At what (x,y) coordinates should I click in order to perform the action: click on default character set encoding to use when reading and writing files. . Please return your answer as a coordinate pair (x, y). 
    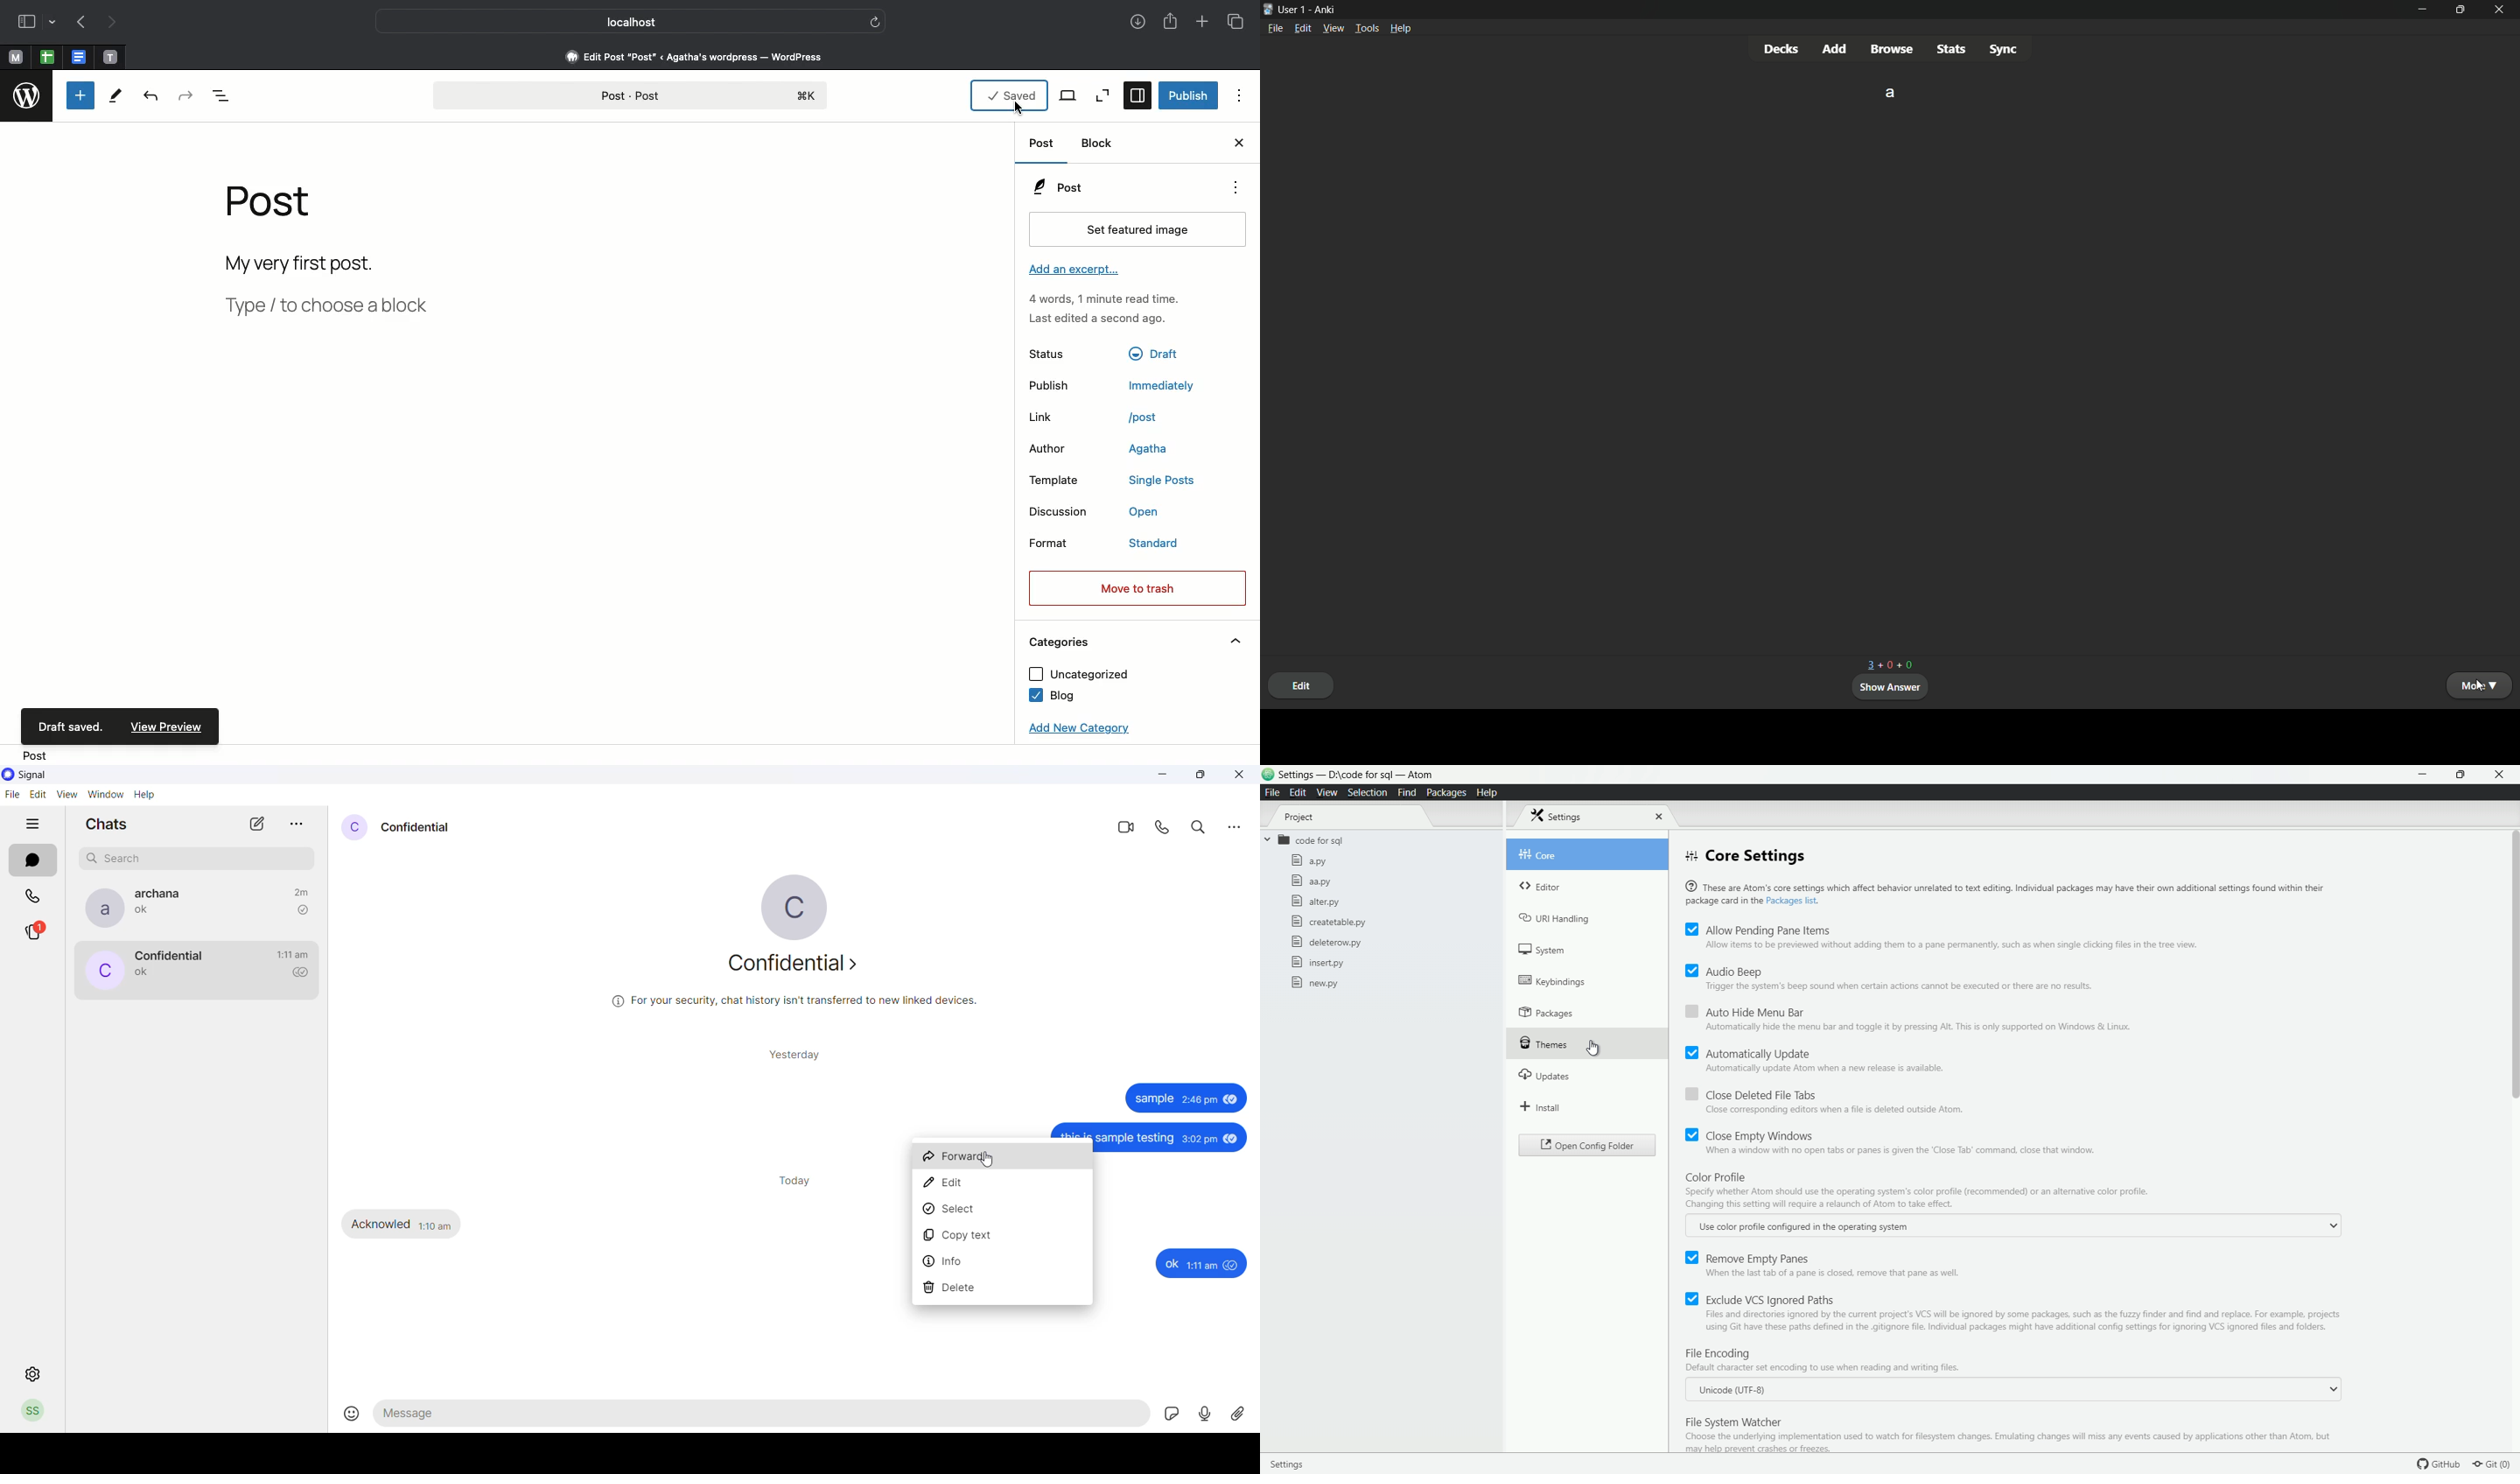
    Looking at the image, I should click on (1824, 1370).